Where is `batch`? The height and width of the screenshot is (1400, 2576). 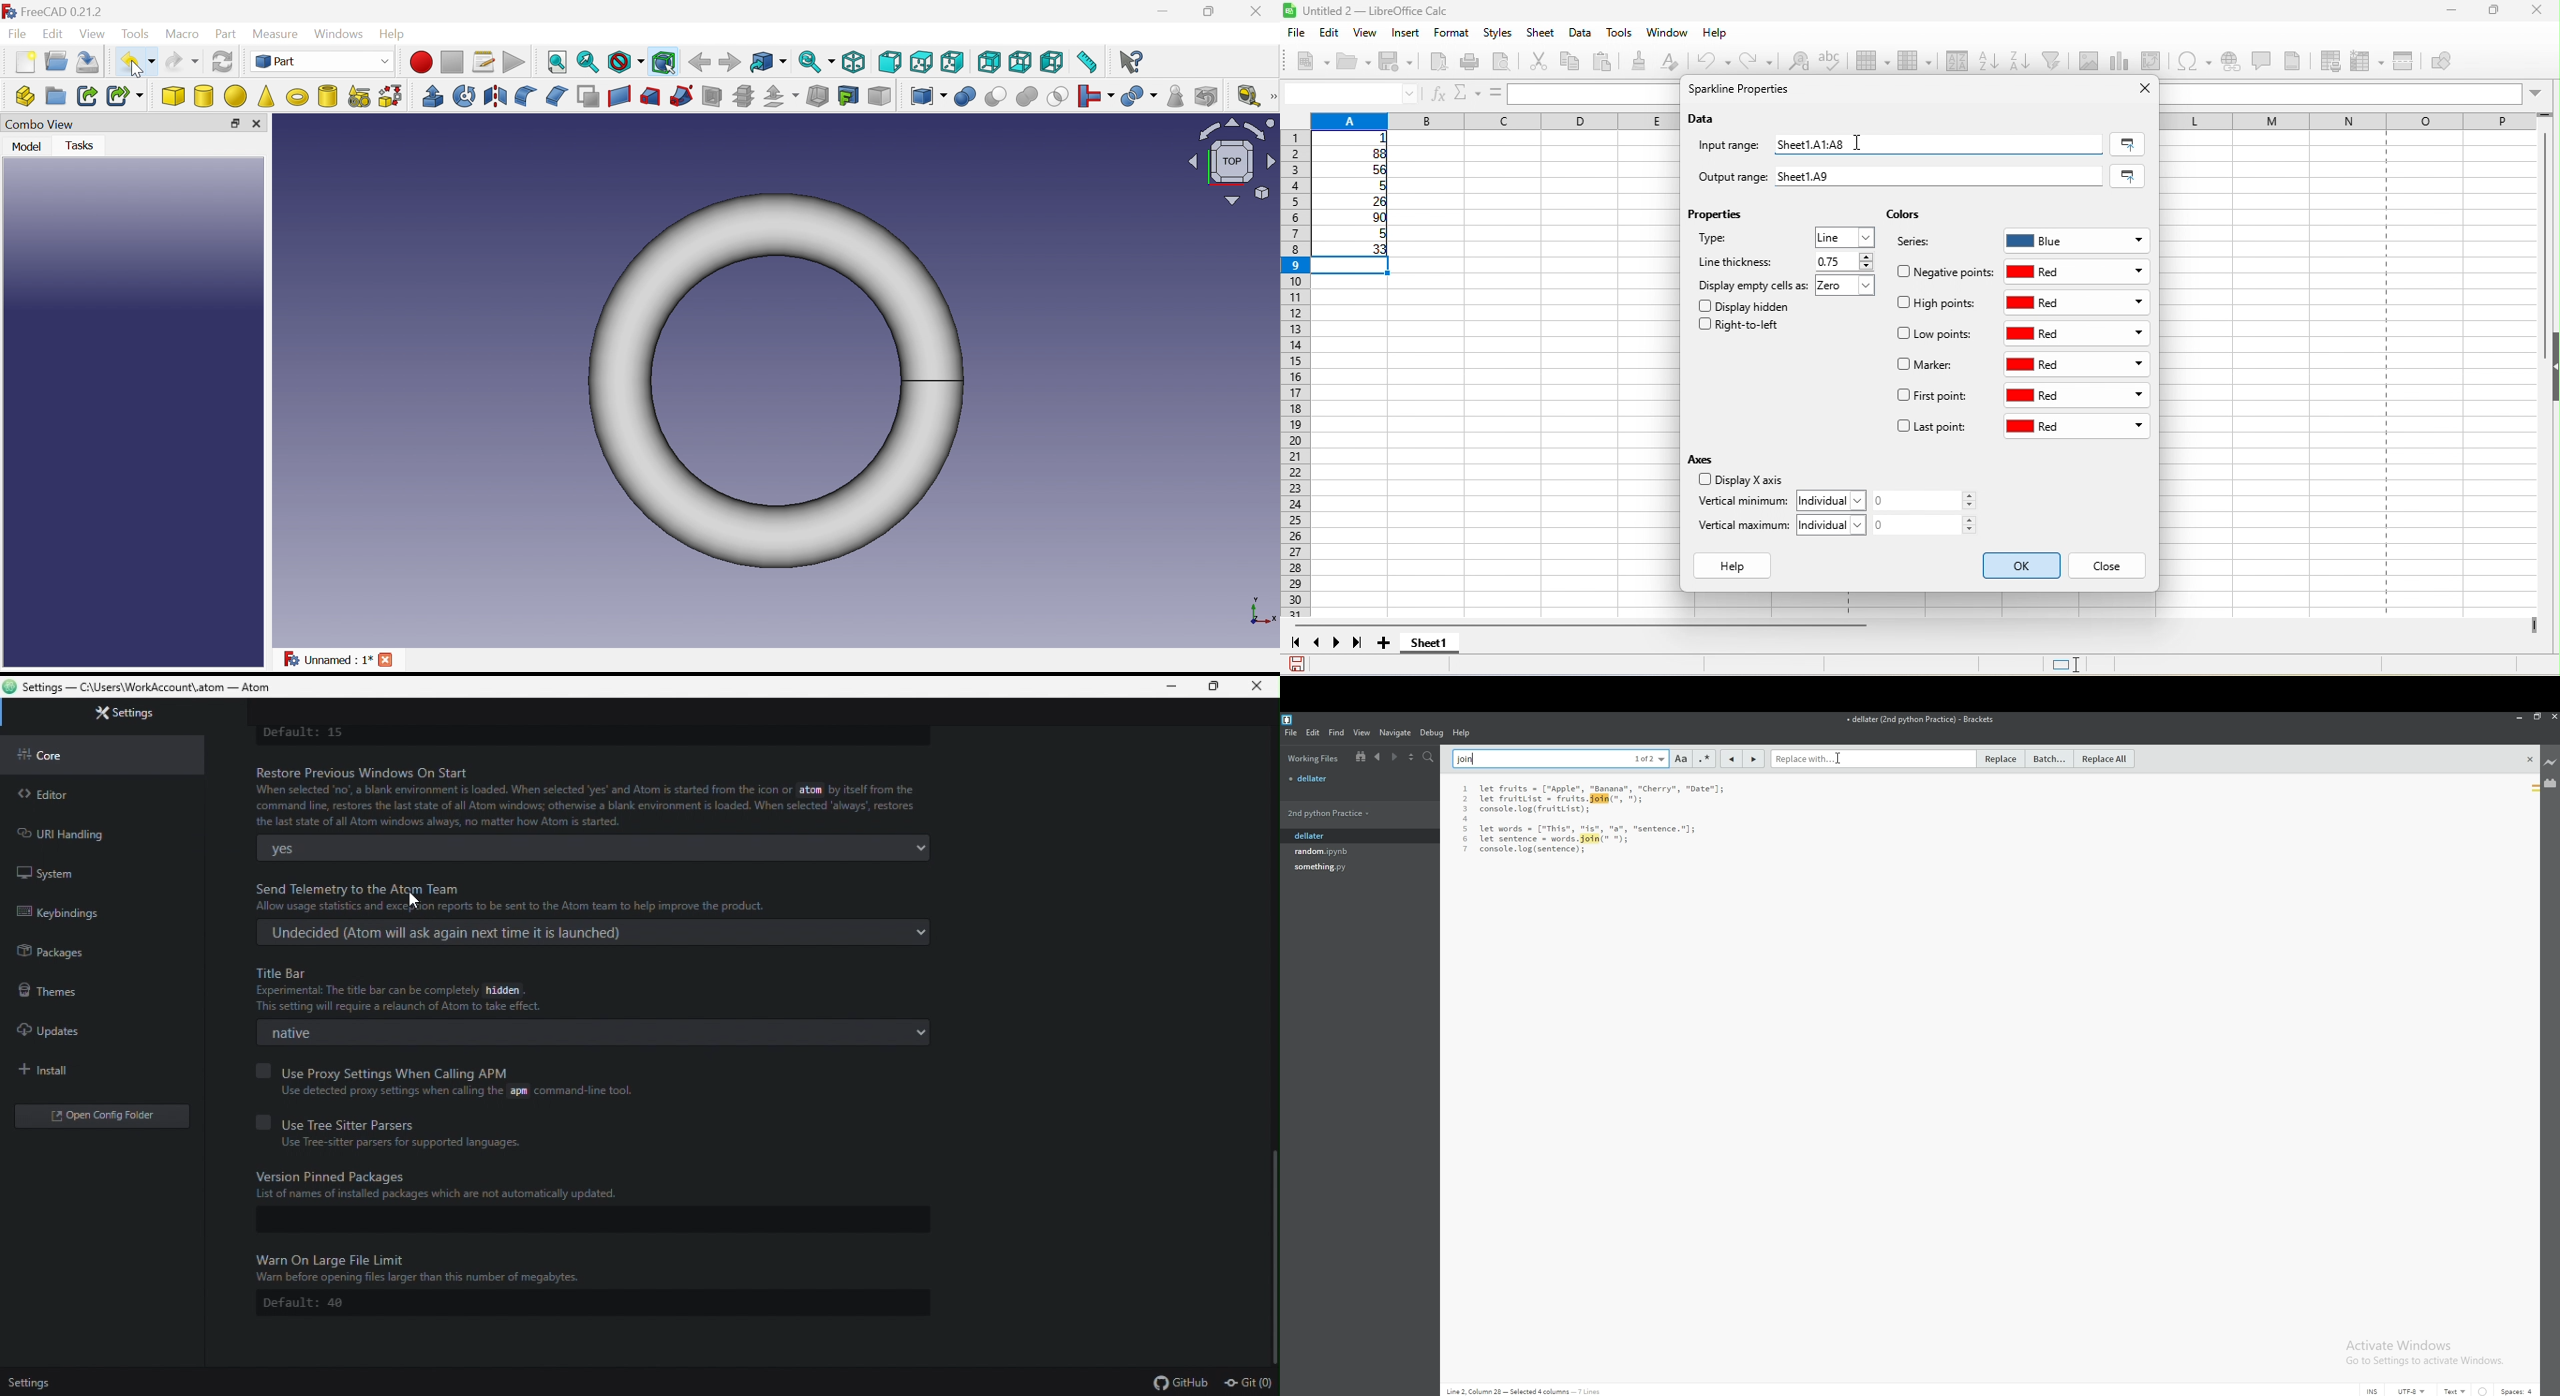 batch is located at coordinates (2051, 759).